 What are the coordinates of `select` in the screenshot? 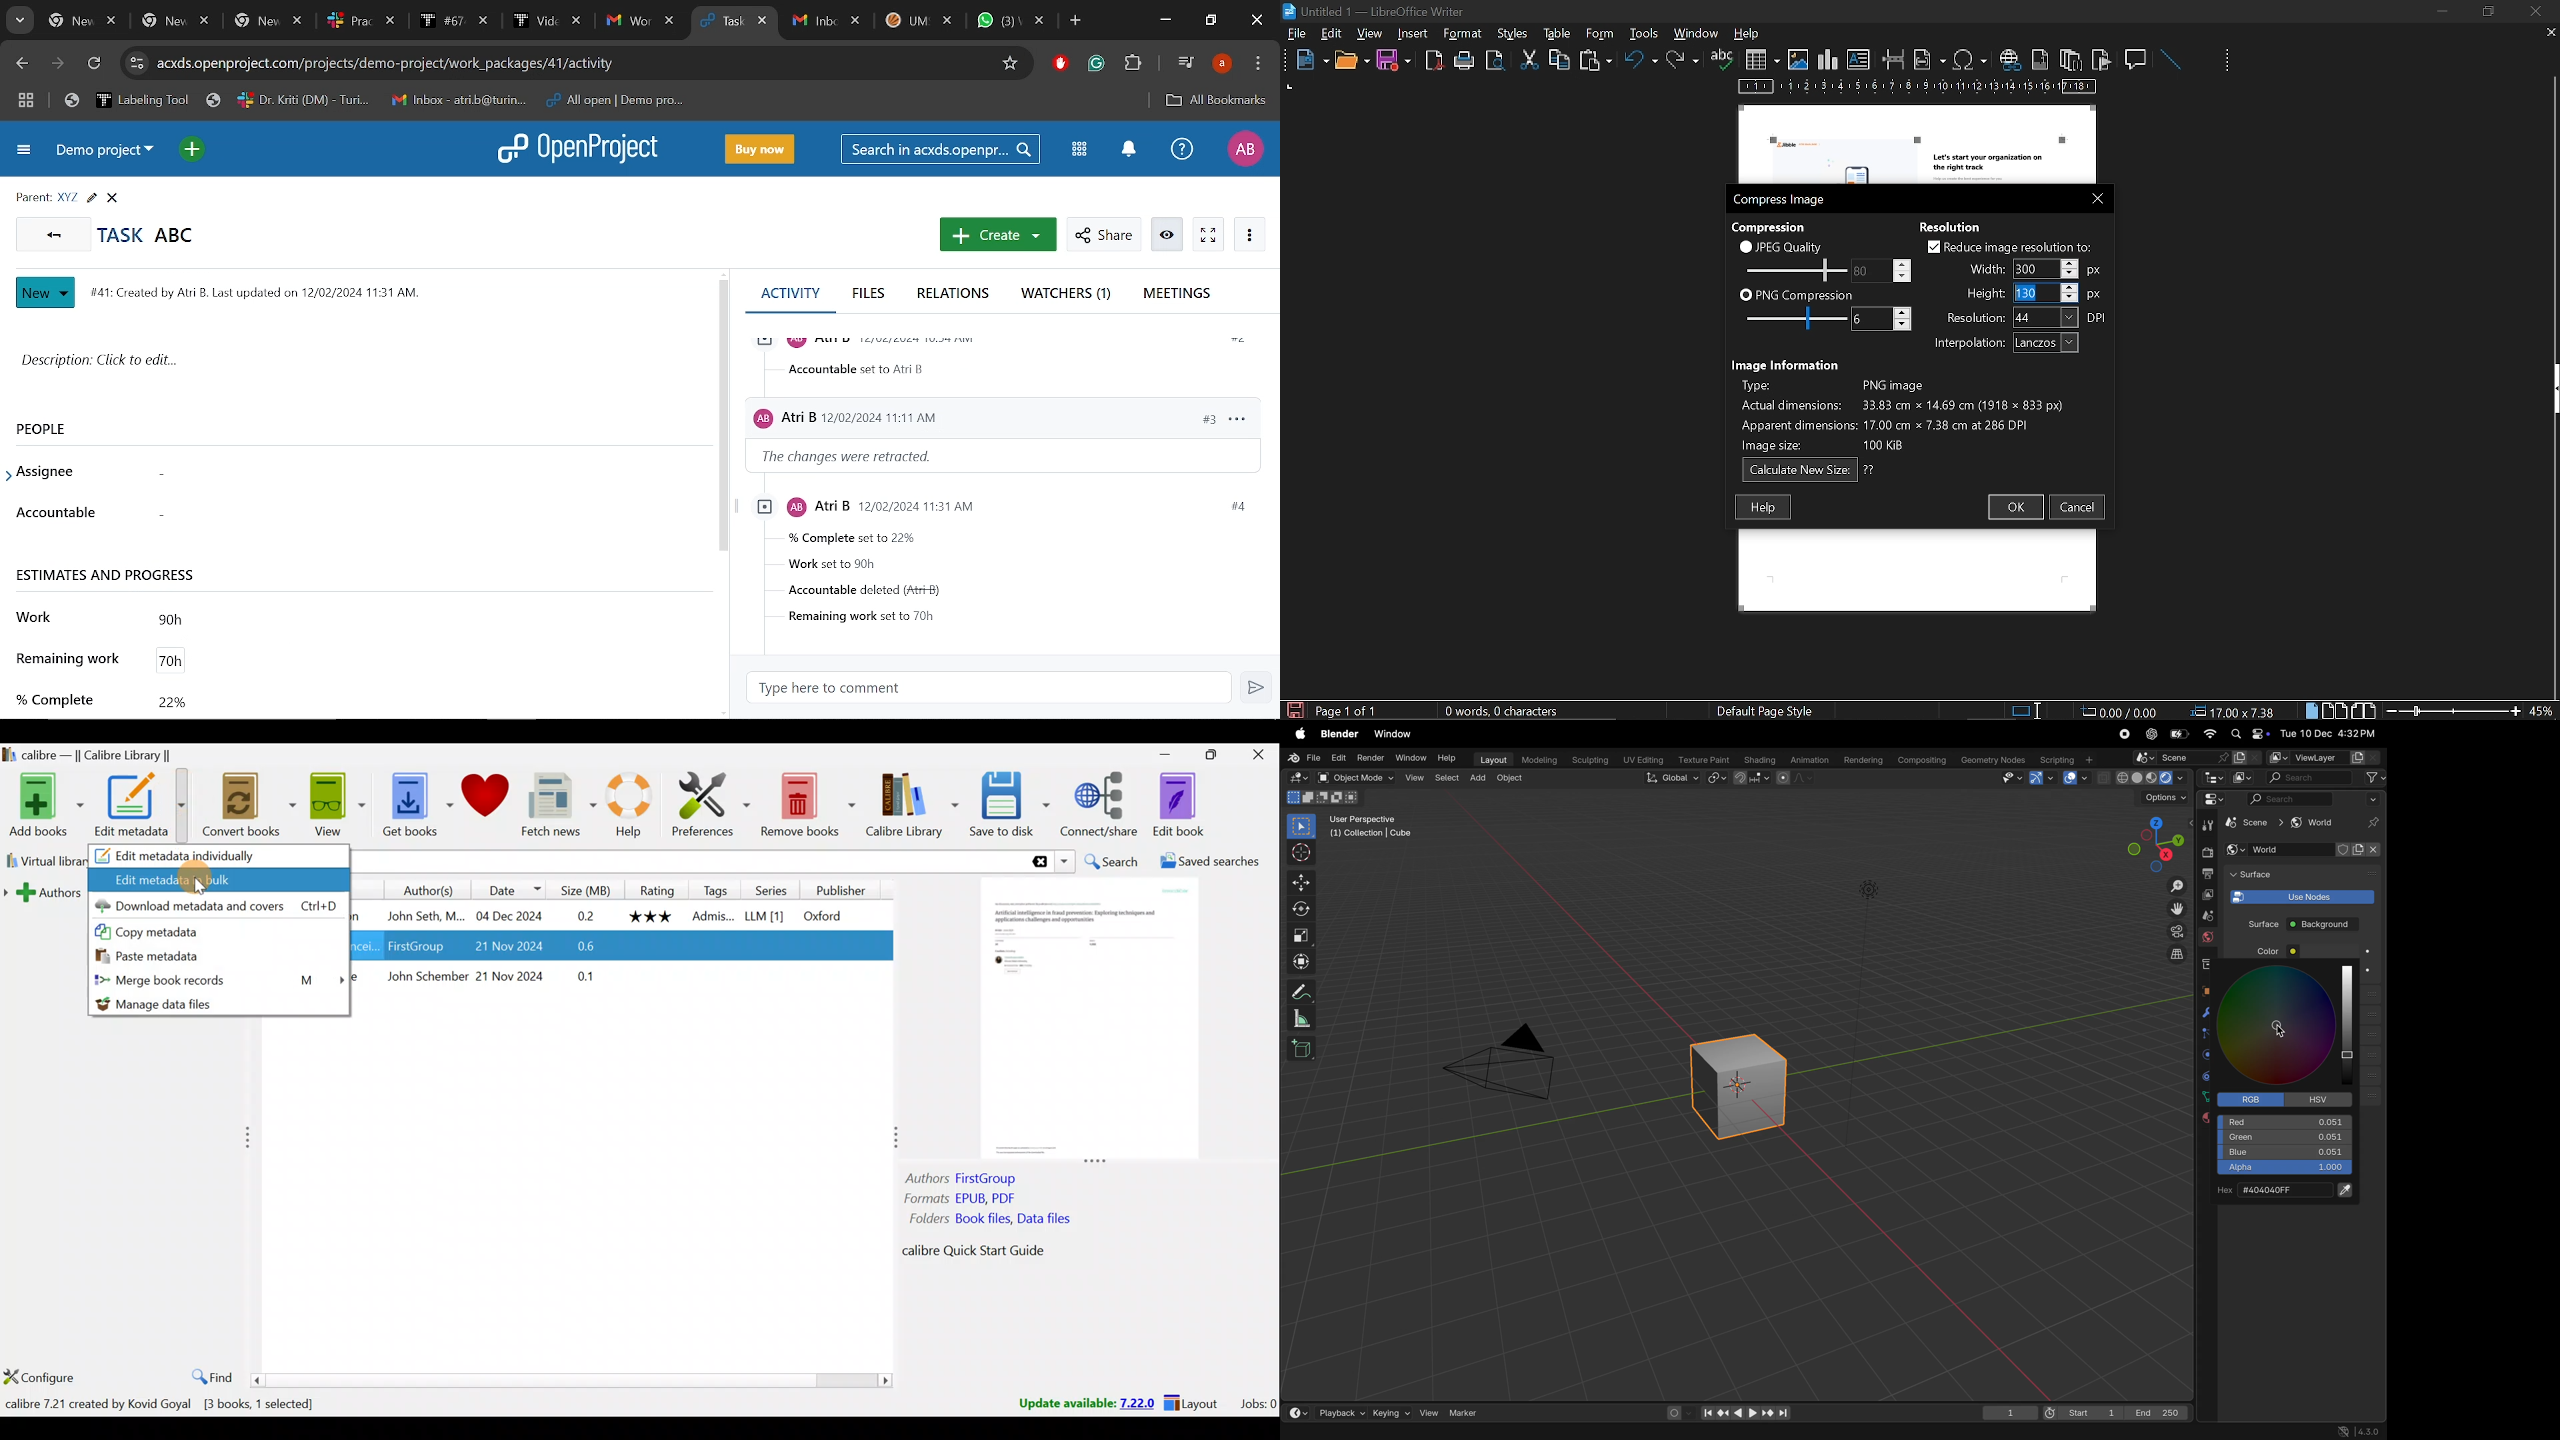 It's located at (1444, 779).